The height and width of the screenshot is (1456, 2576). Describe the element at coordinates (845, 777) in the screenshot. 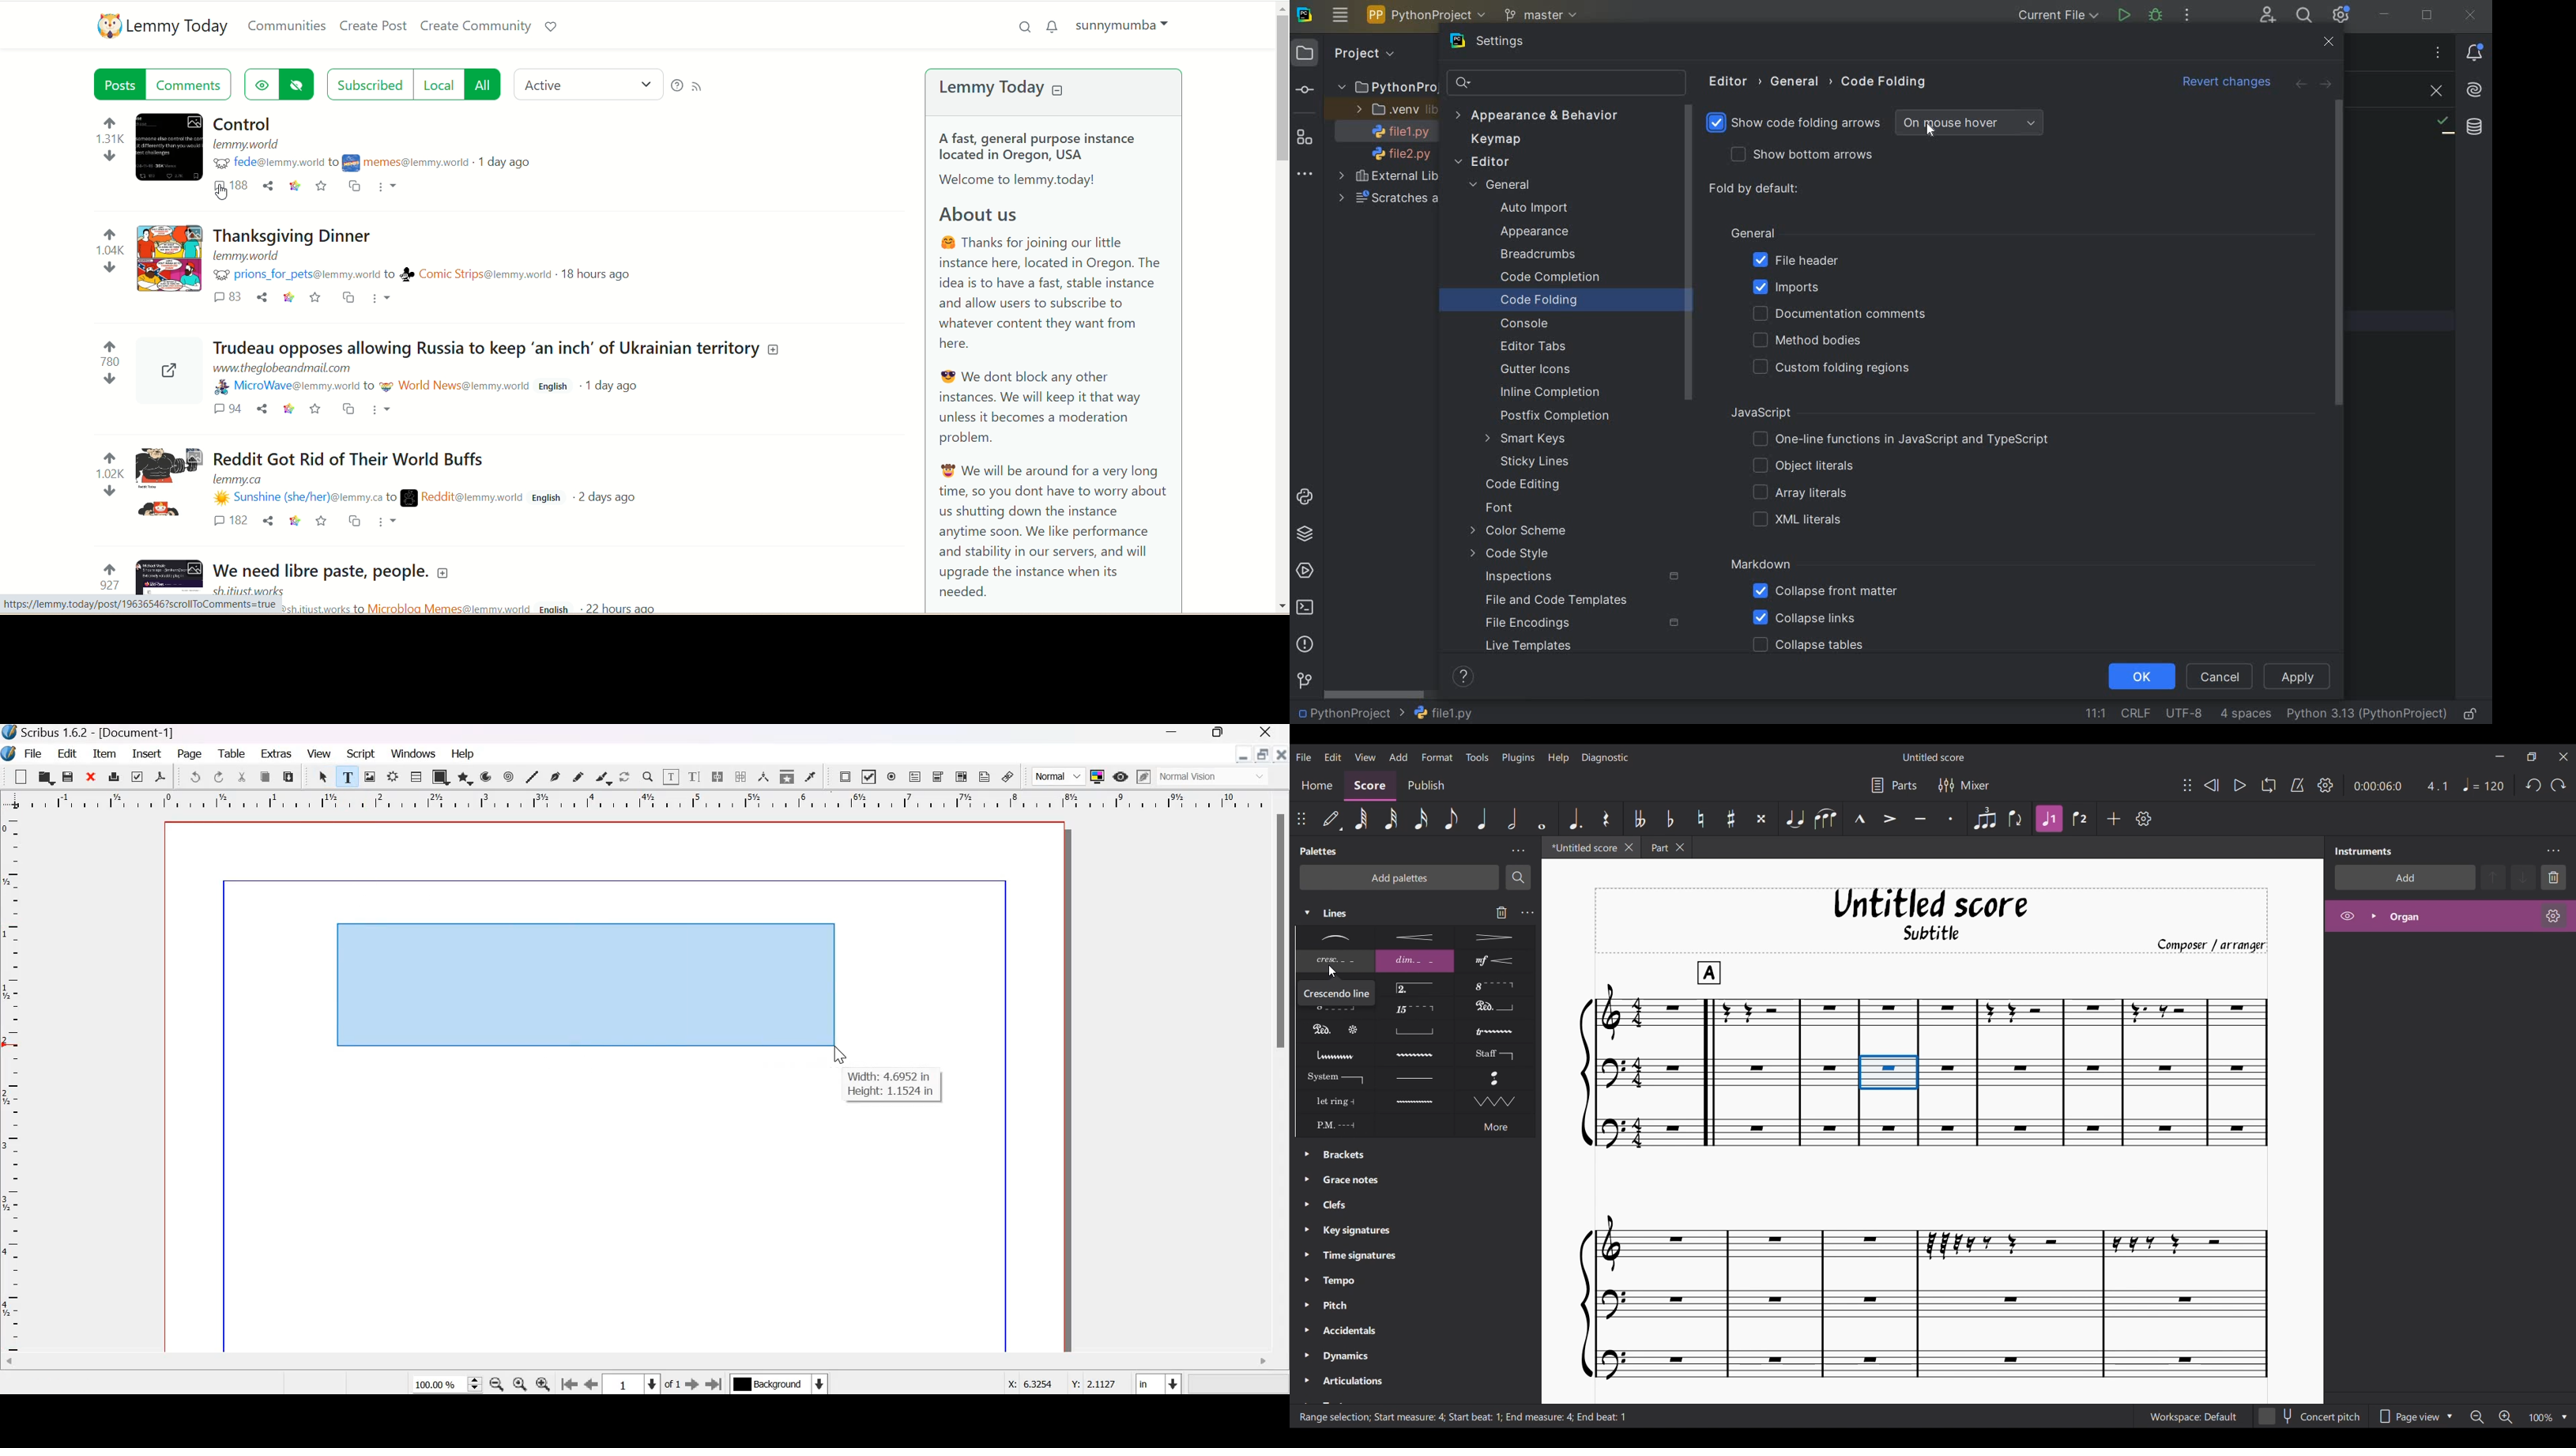

I see `PDF push button` at that location.